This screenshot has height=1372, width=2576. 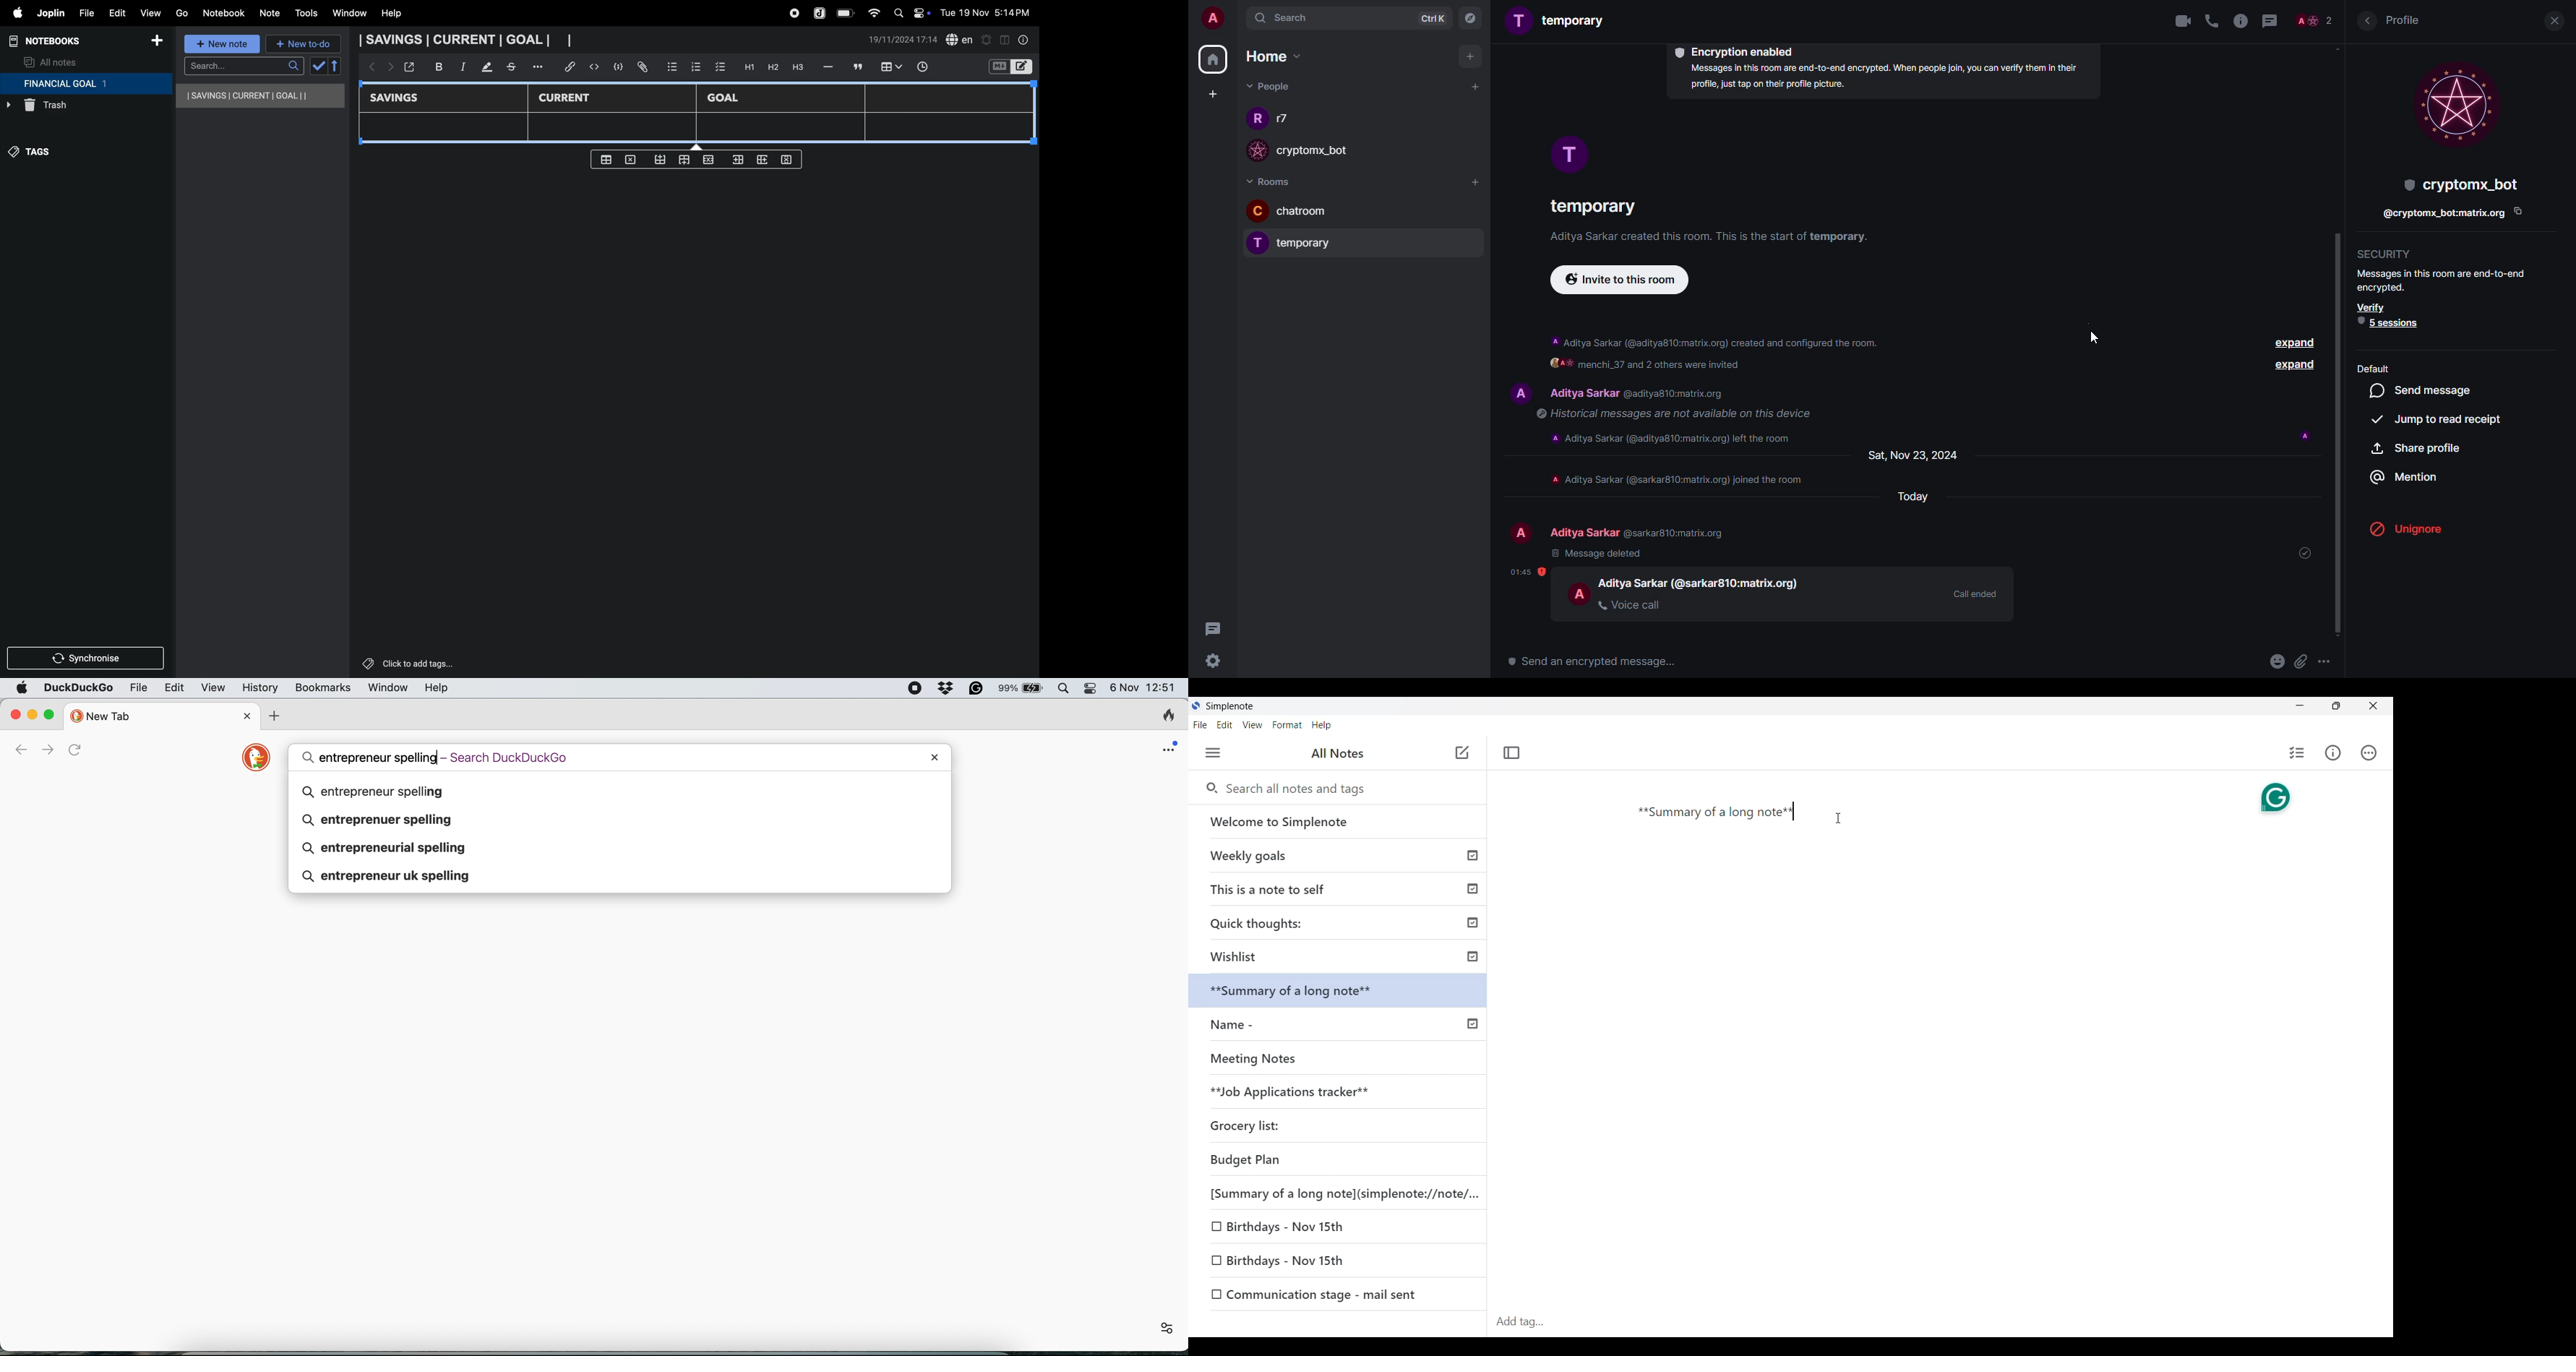 What do you see at coordinates (1293, 1158) in the screenshot?
I see `Budget plan` at bounding box center [1293, 1158].